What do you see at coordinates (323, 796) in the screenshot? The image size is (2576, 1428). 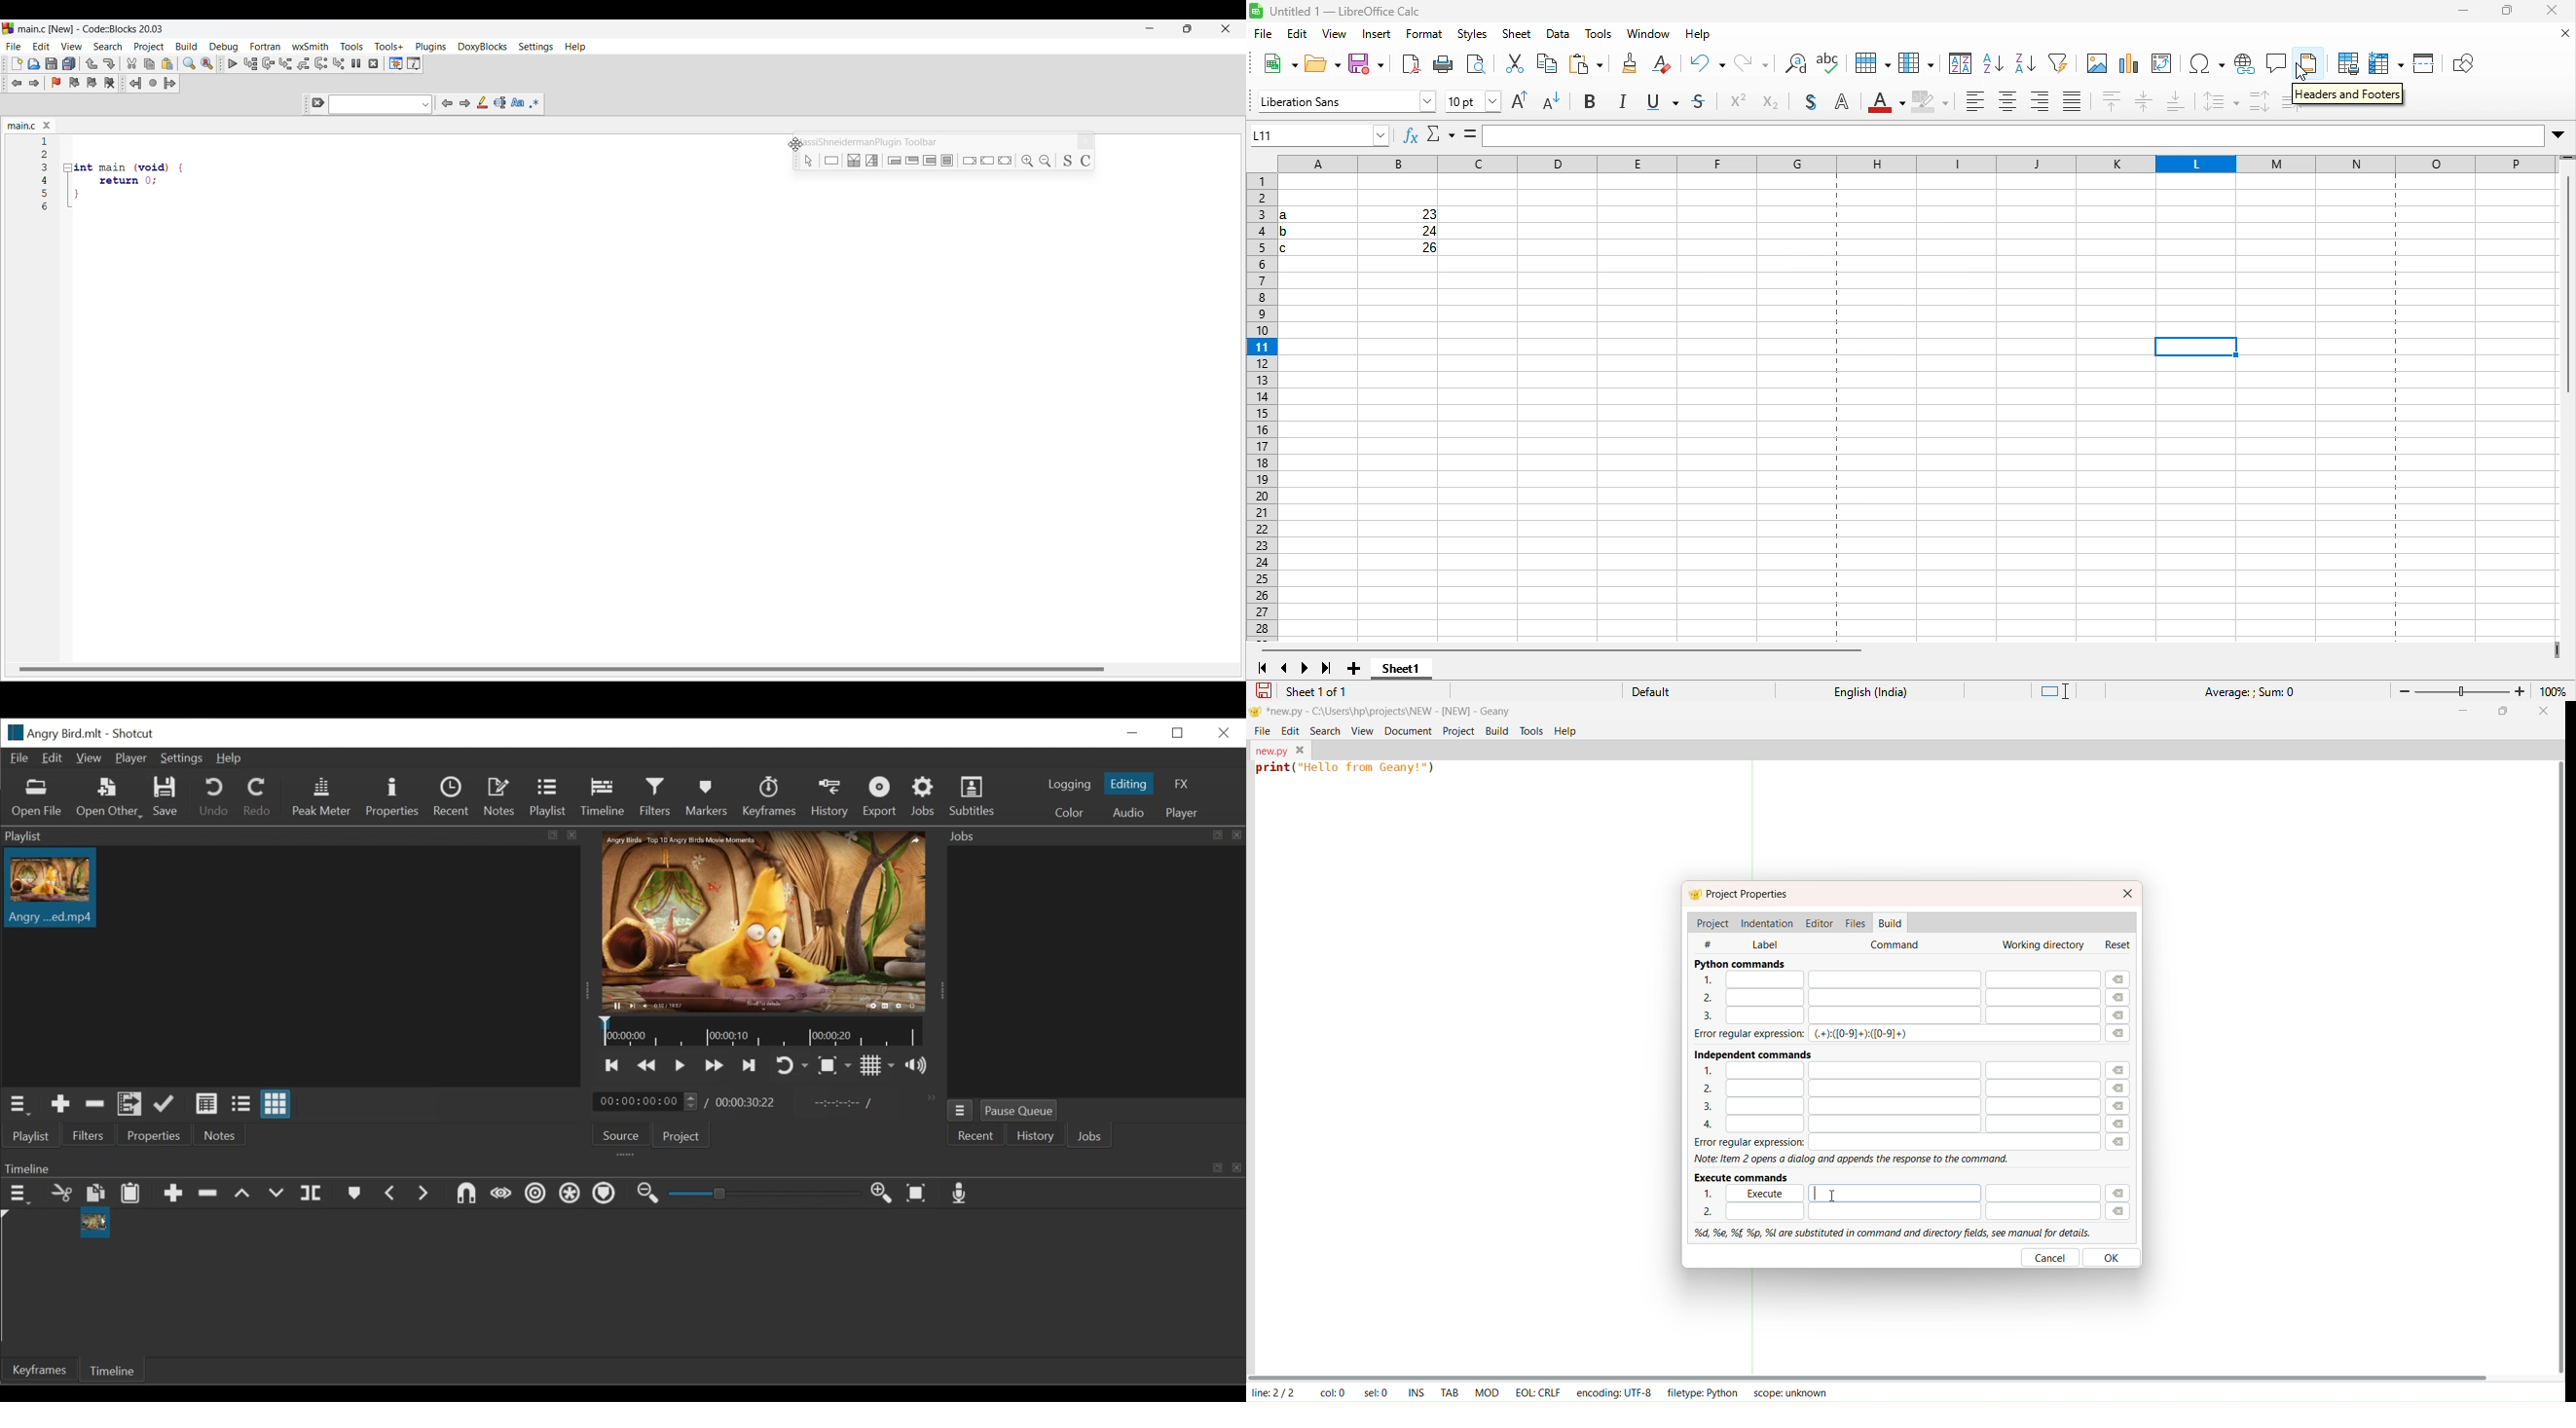 I see `Peak Meter` at bounding box center [323, 796].